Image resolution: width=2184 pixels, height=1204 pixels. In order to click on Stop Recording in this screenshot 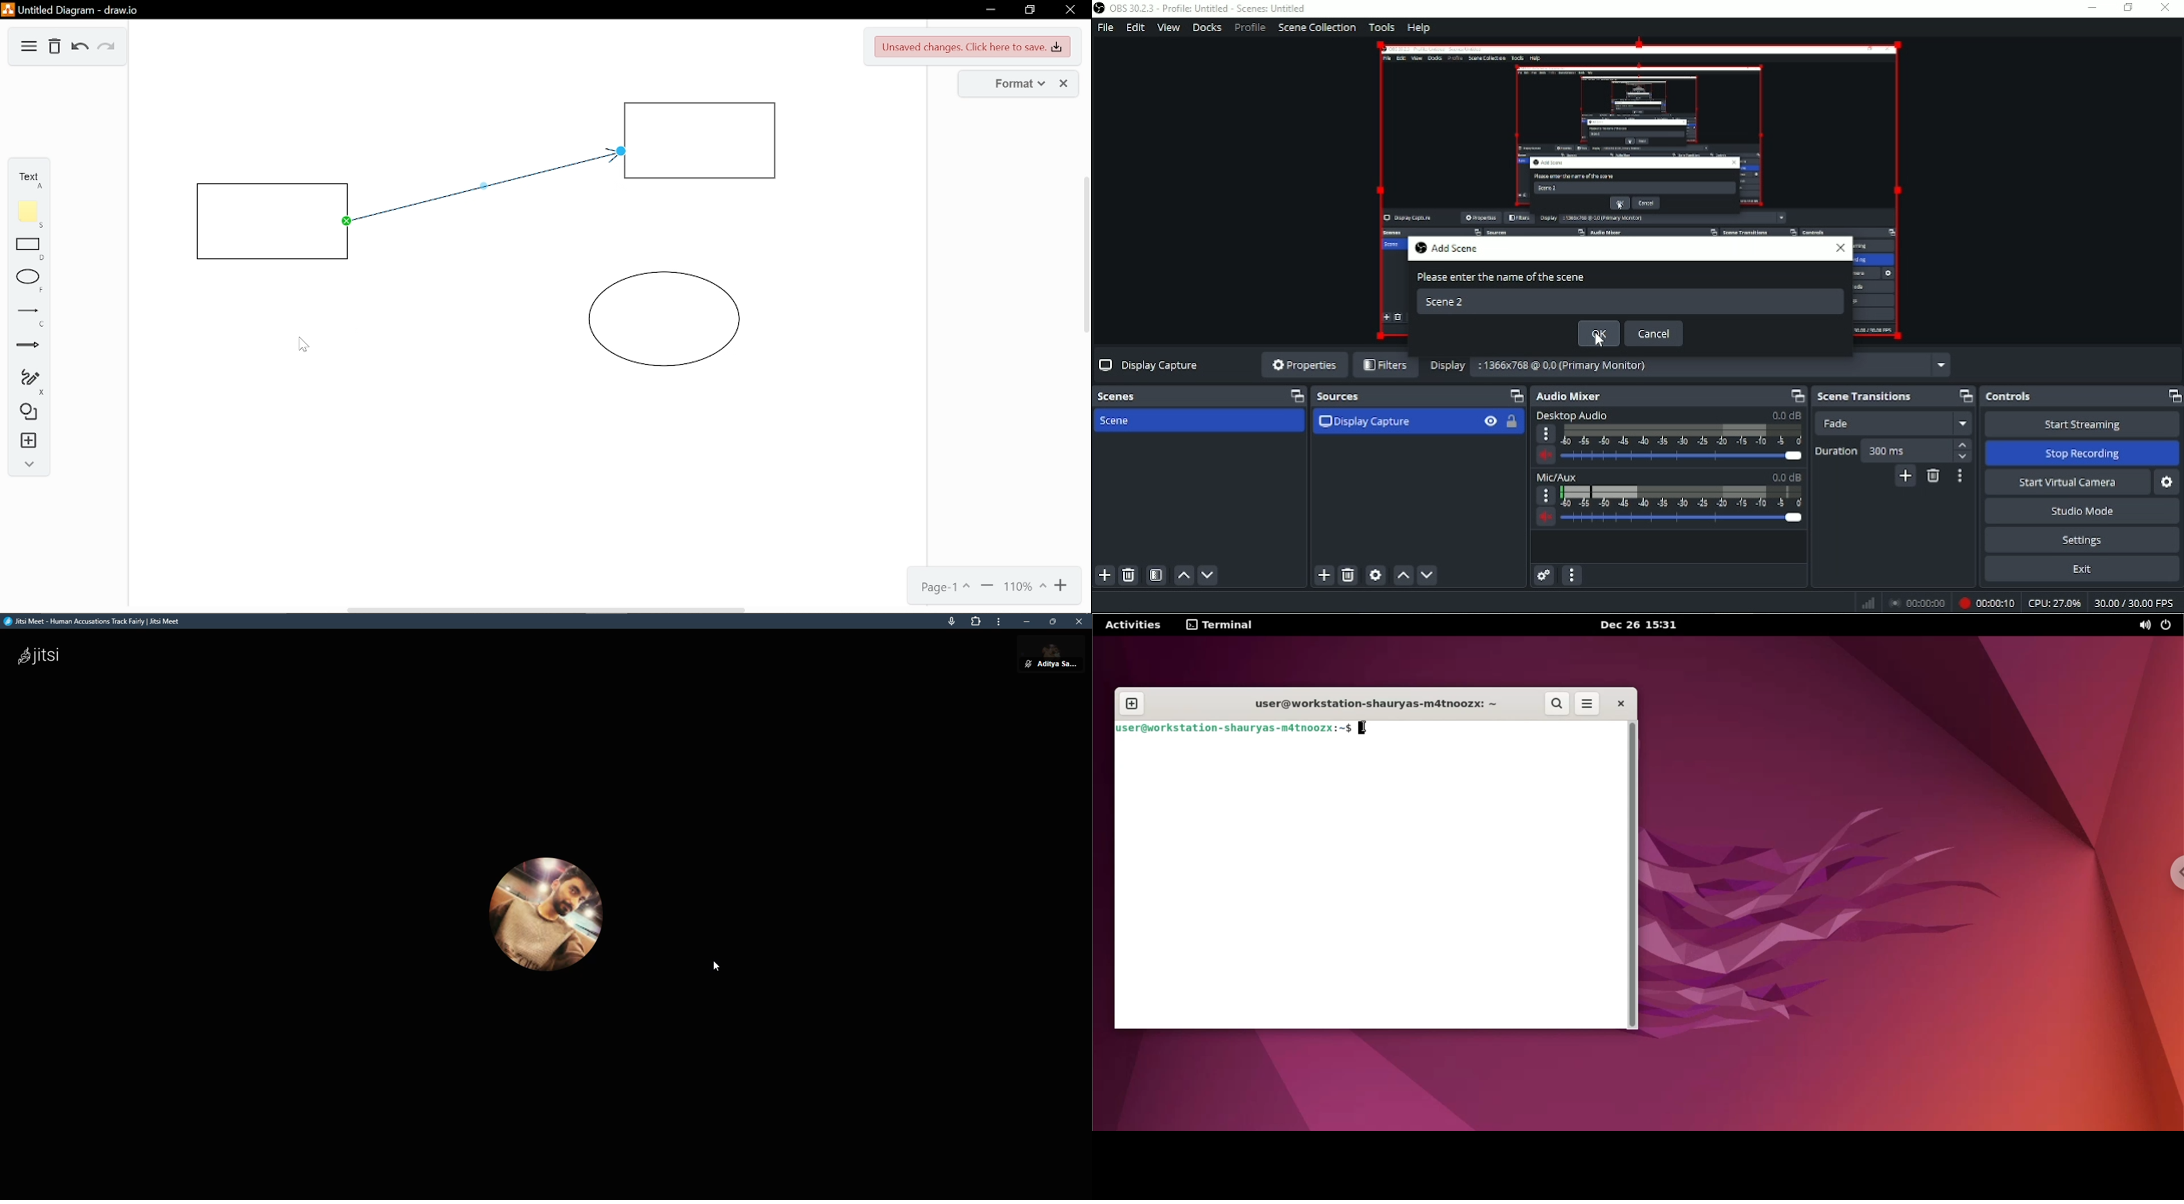, I will do `click(2081, 453)`.